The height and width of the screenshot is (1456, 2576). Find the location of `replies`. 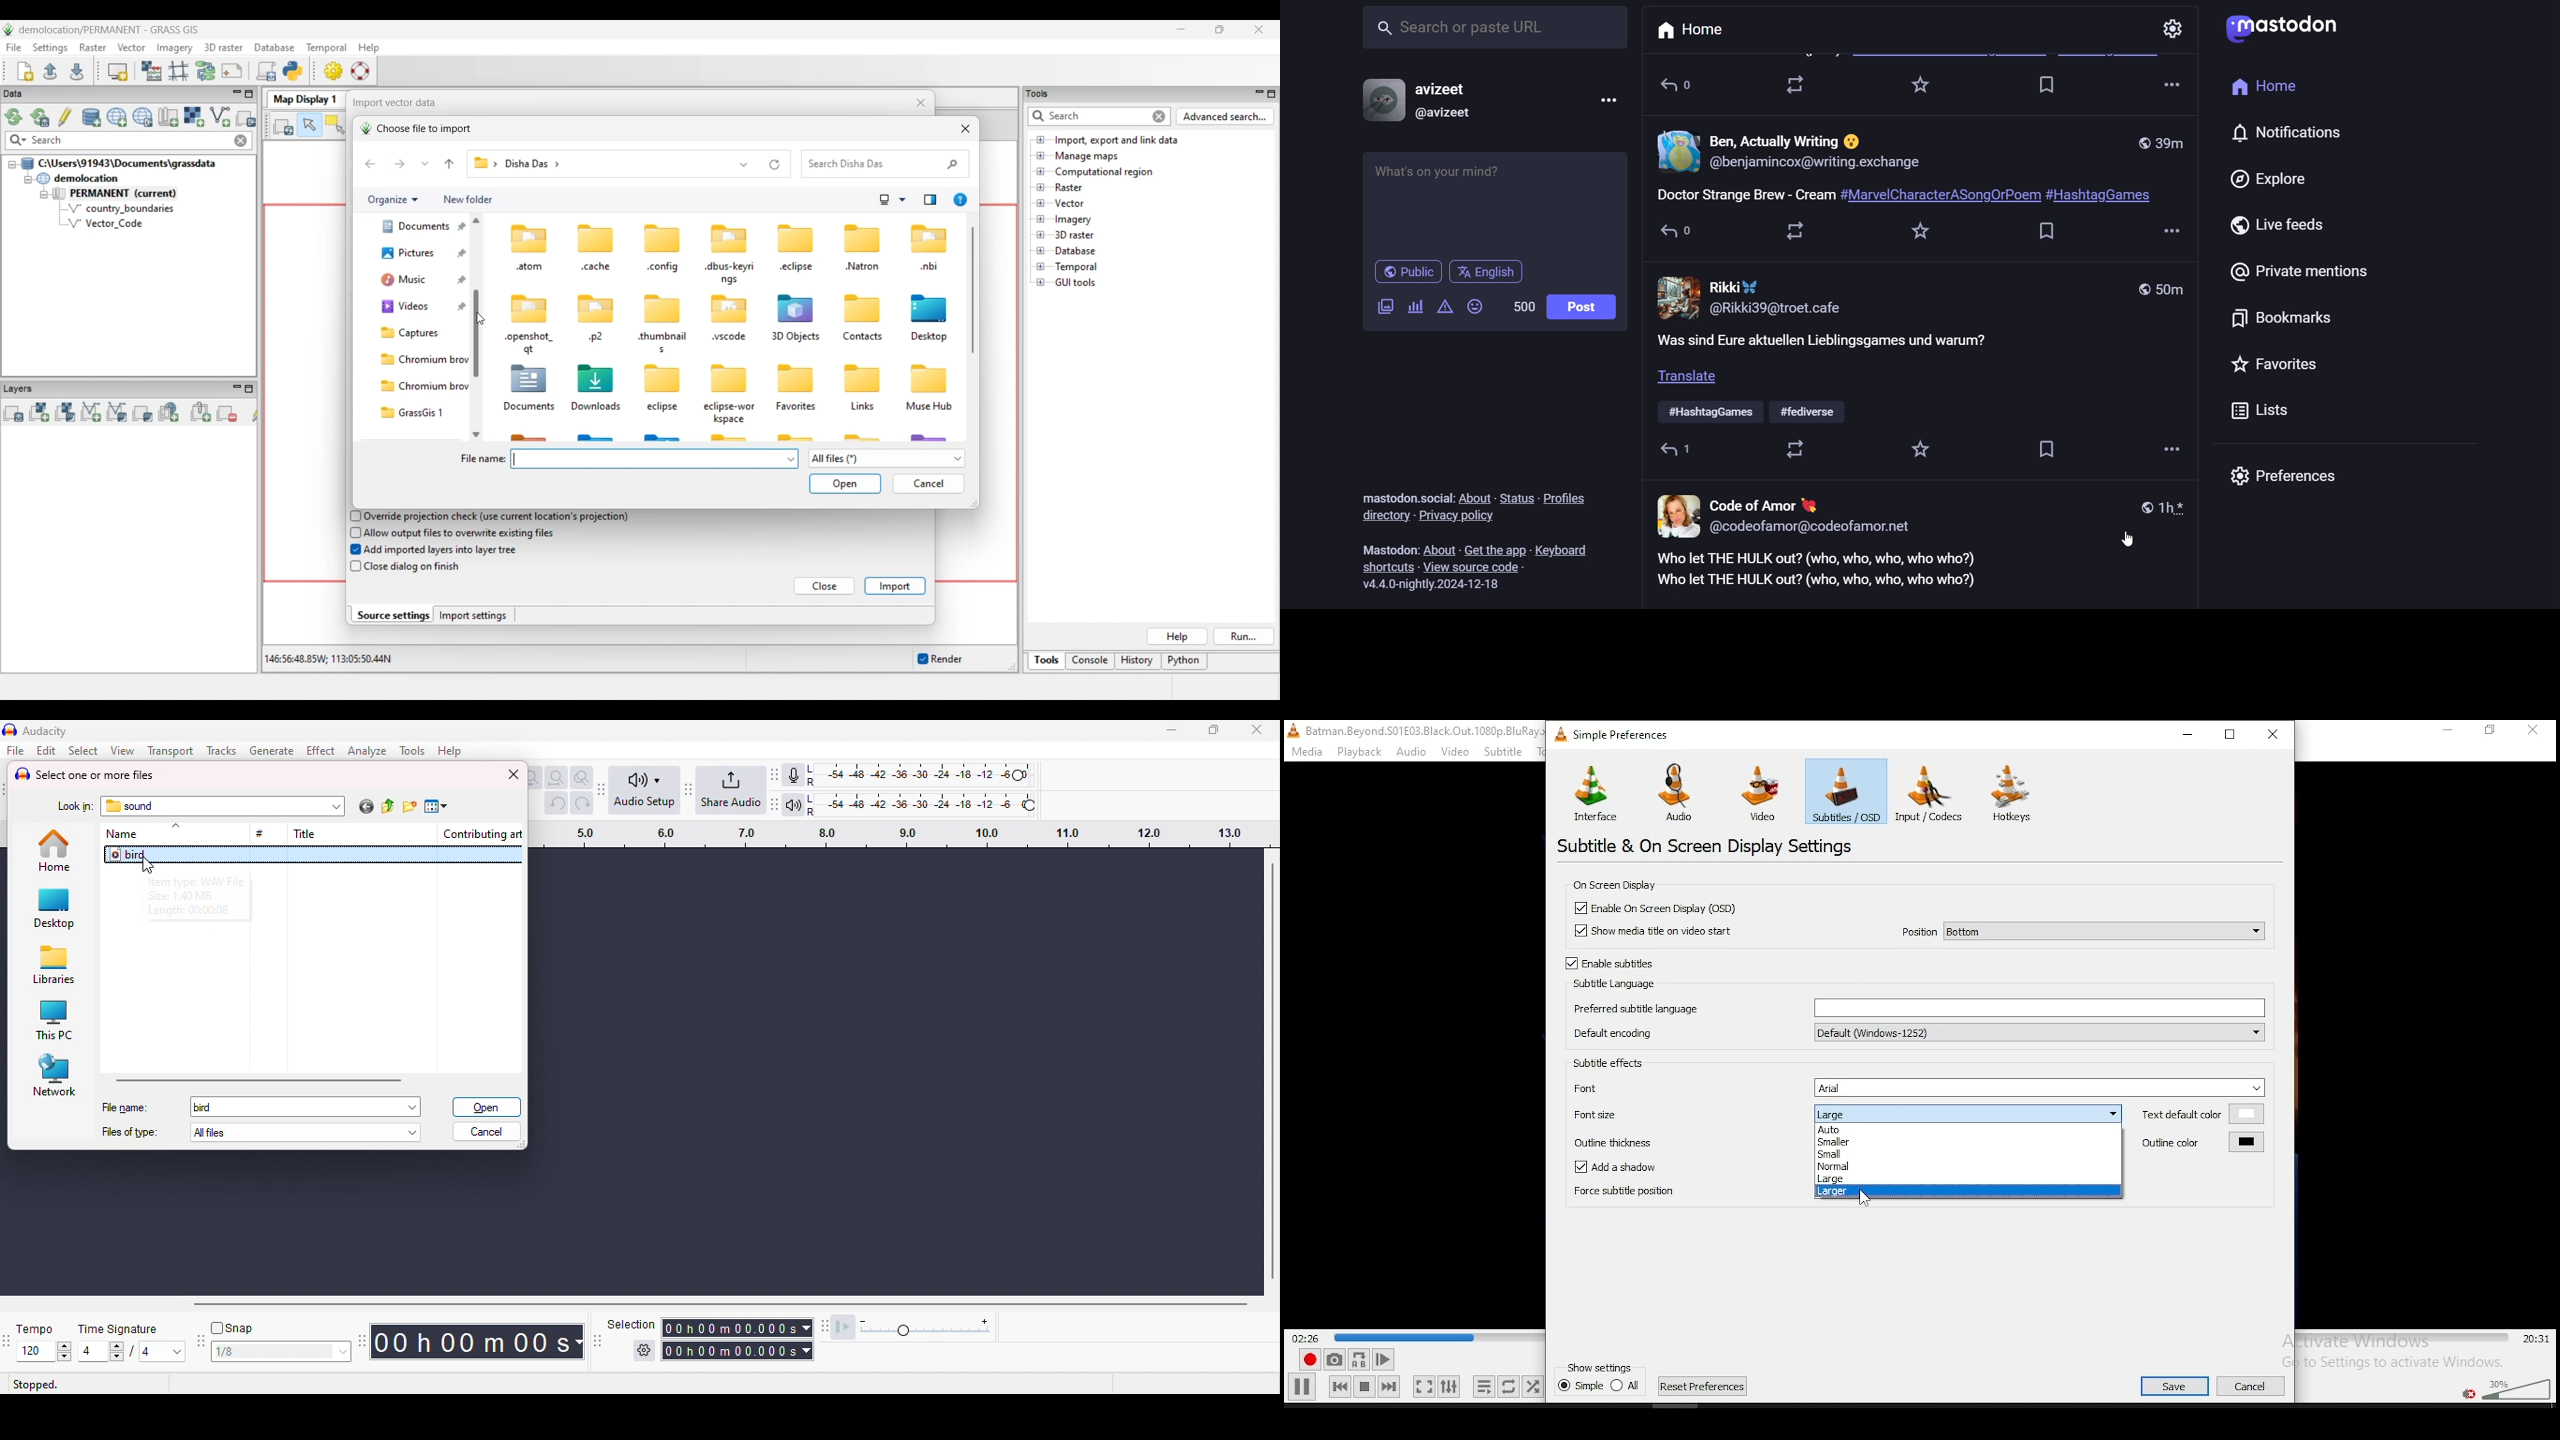

replies is located at coordinates (1679, 451).